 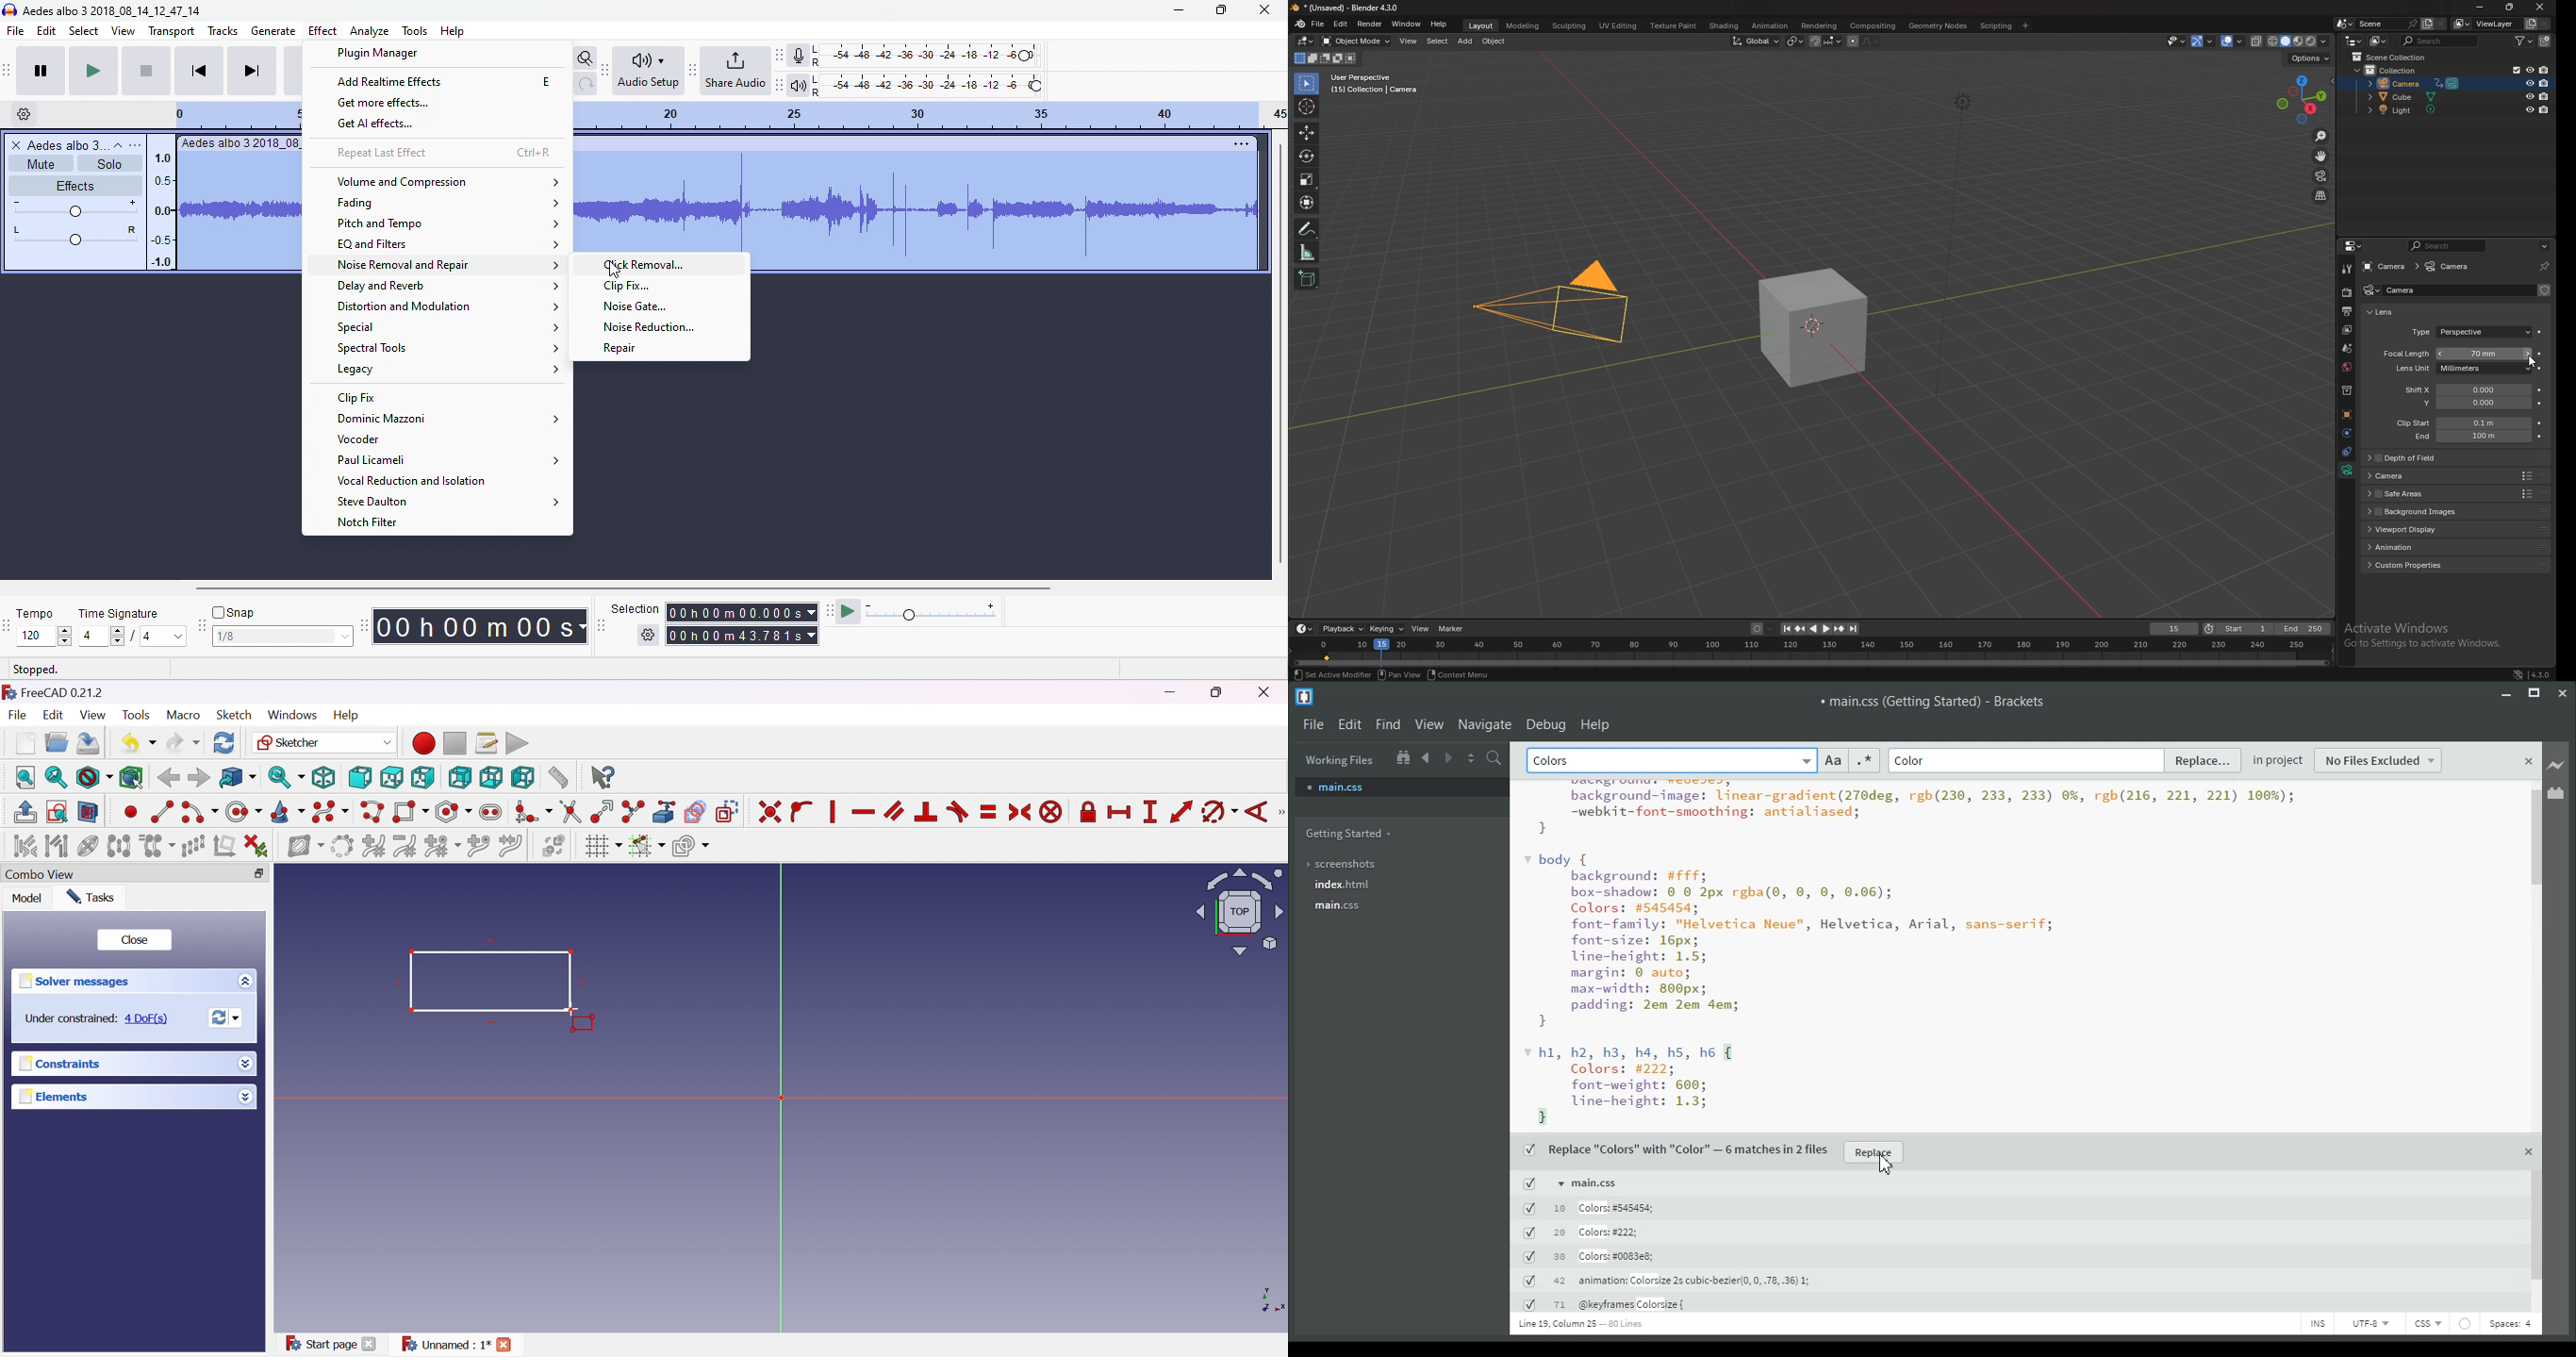 What do you see at coordinates (1352, 834) in the screenshot?
I see `Getting Started` at bounding box center [1352, 834].